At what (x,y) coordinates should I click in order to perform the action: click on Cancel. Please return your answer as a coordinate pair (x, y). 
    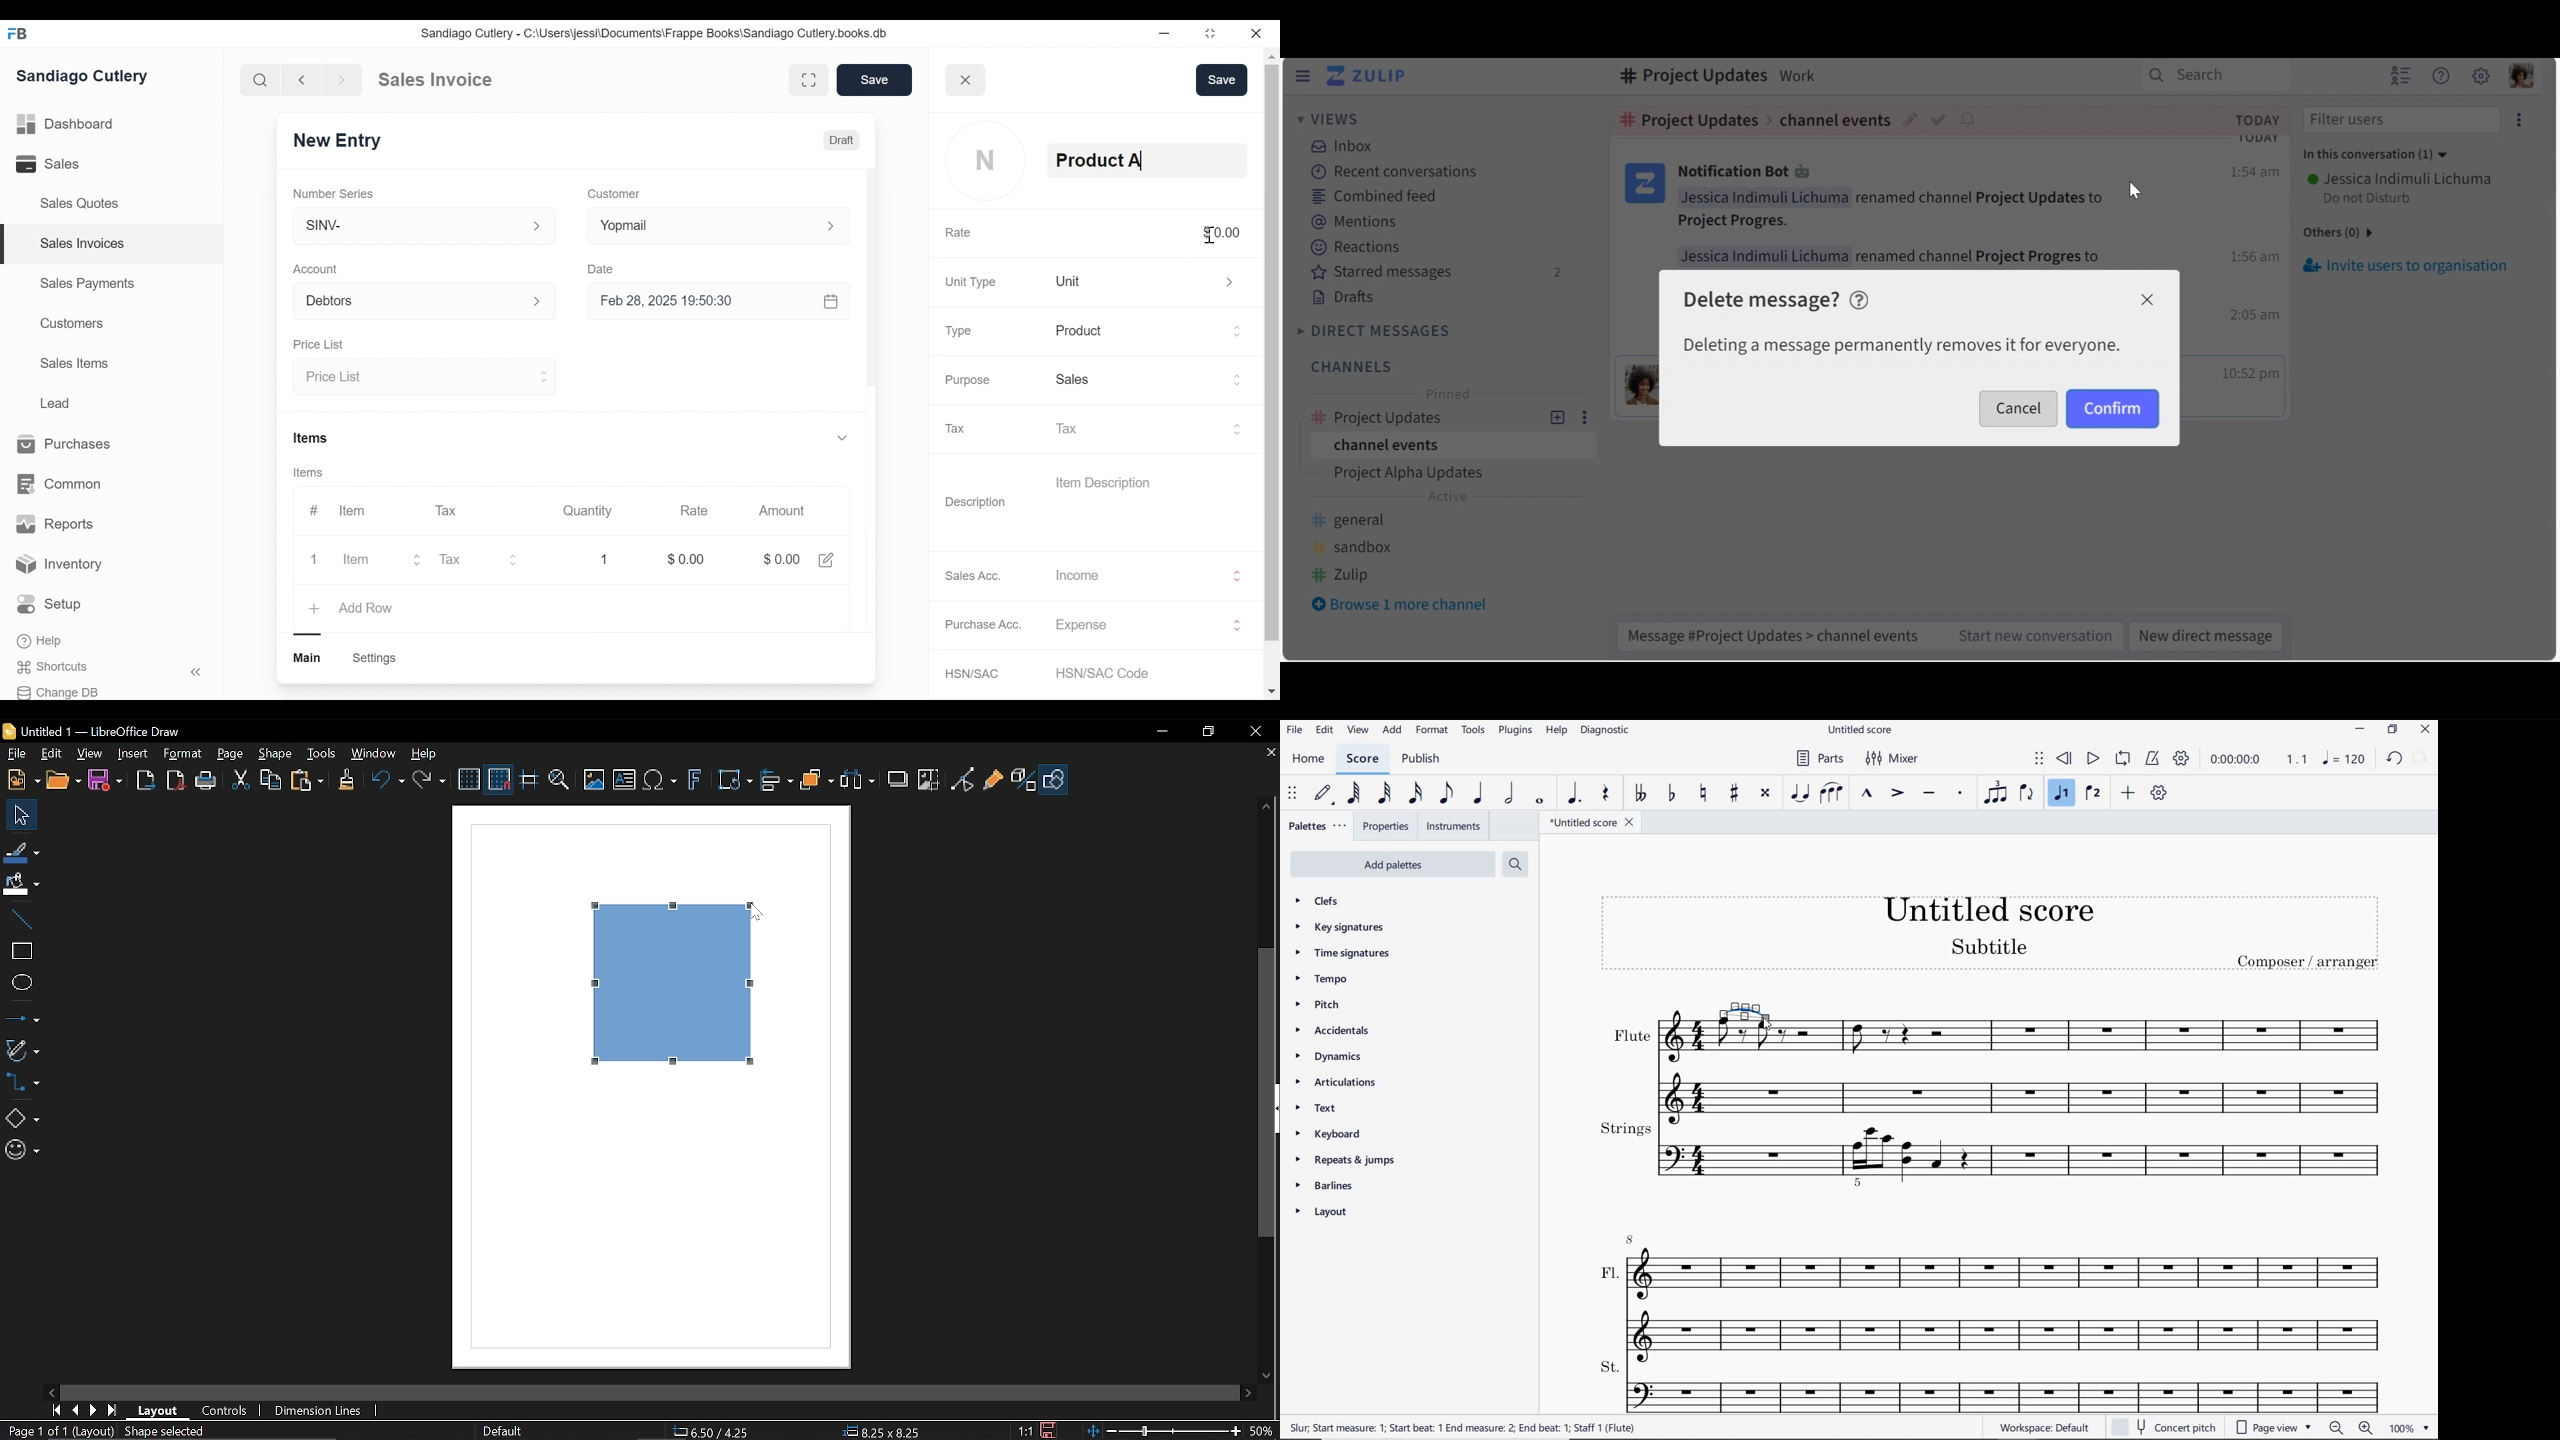
    Looking at the image, I should click on (2147, 300).